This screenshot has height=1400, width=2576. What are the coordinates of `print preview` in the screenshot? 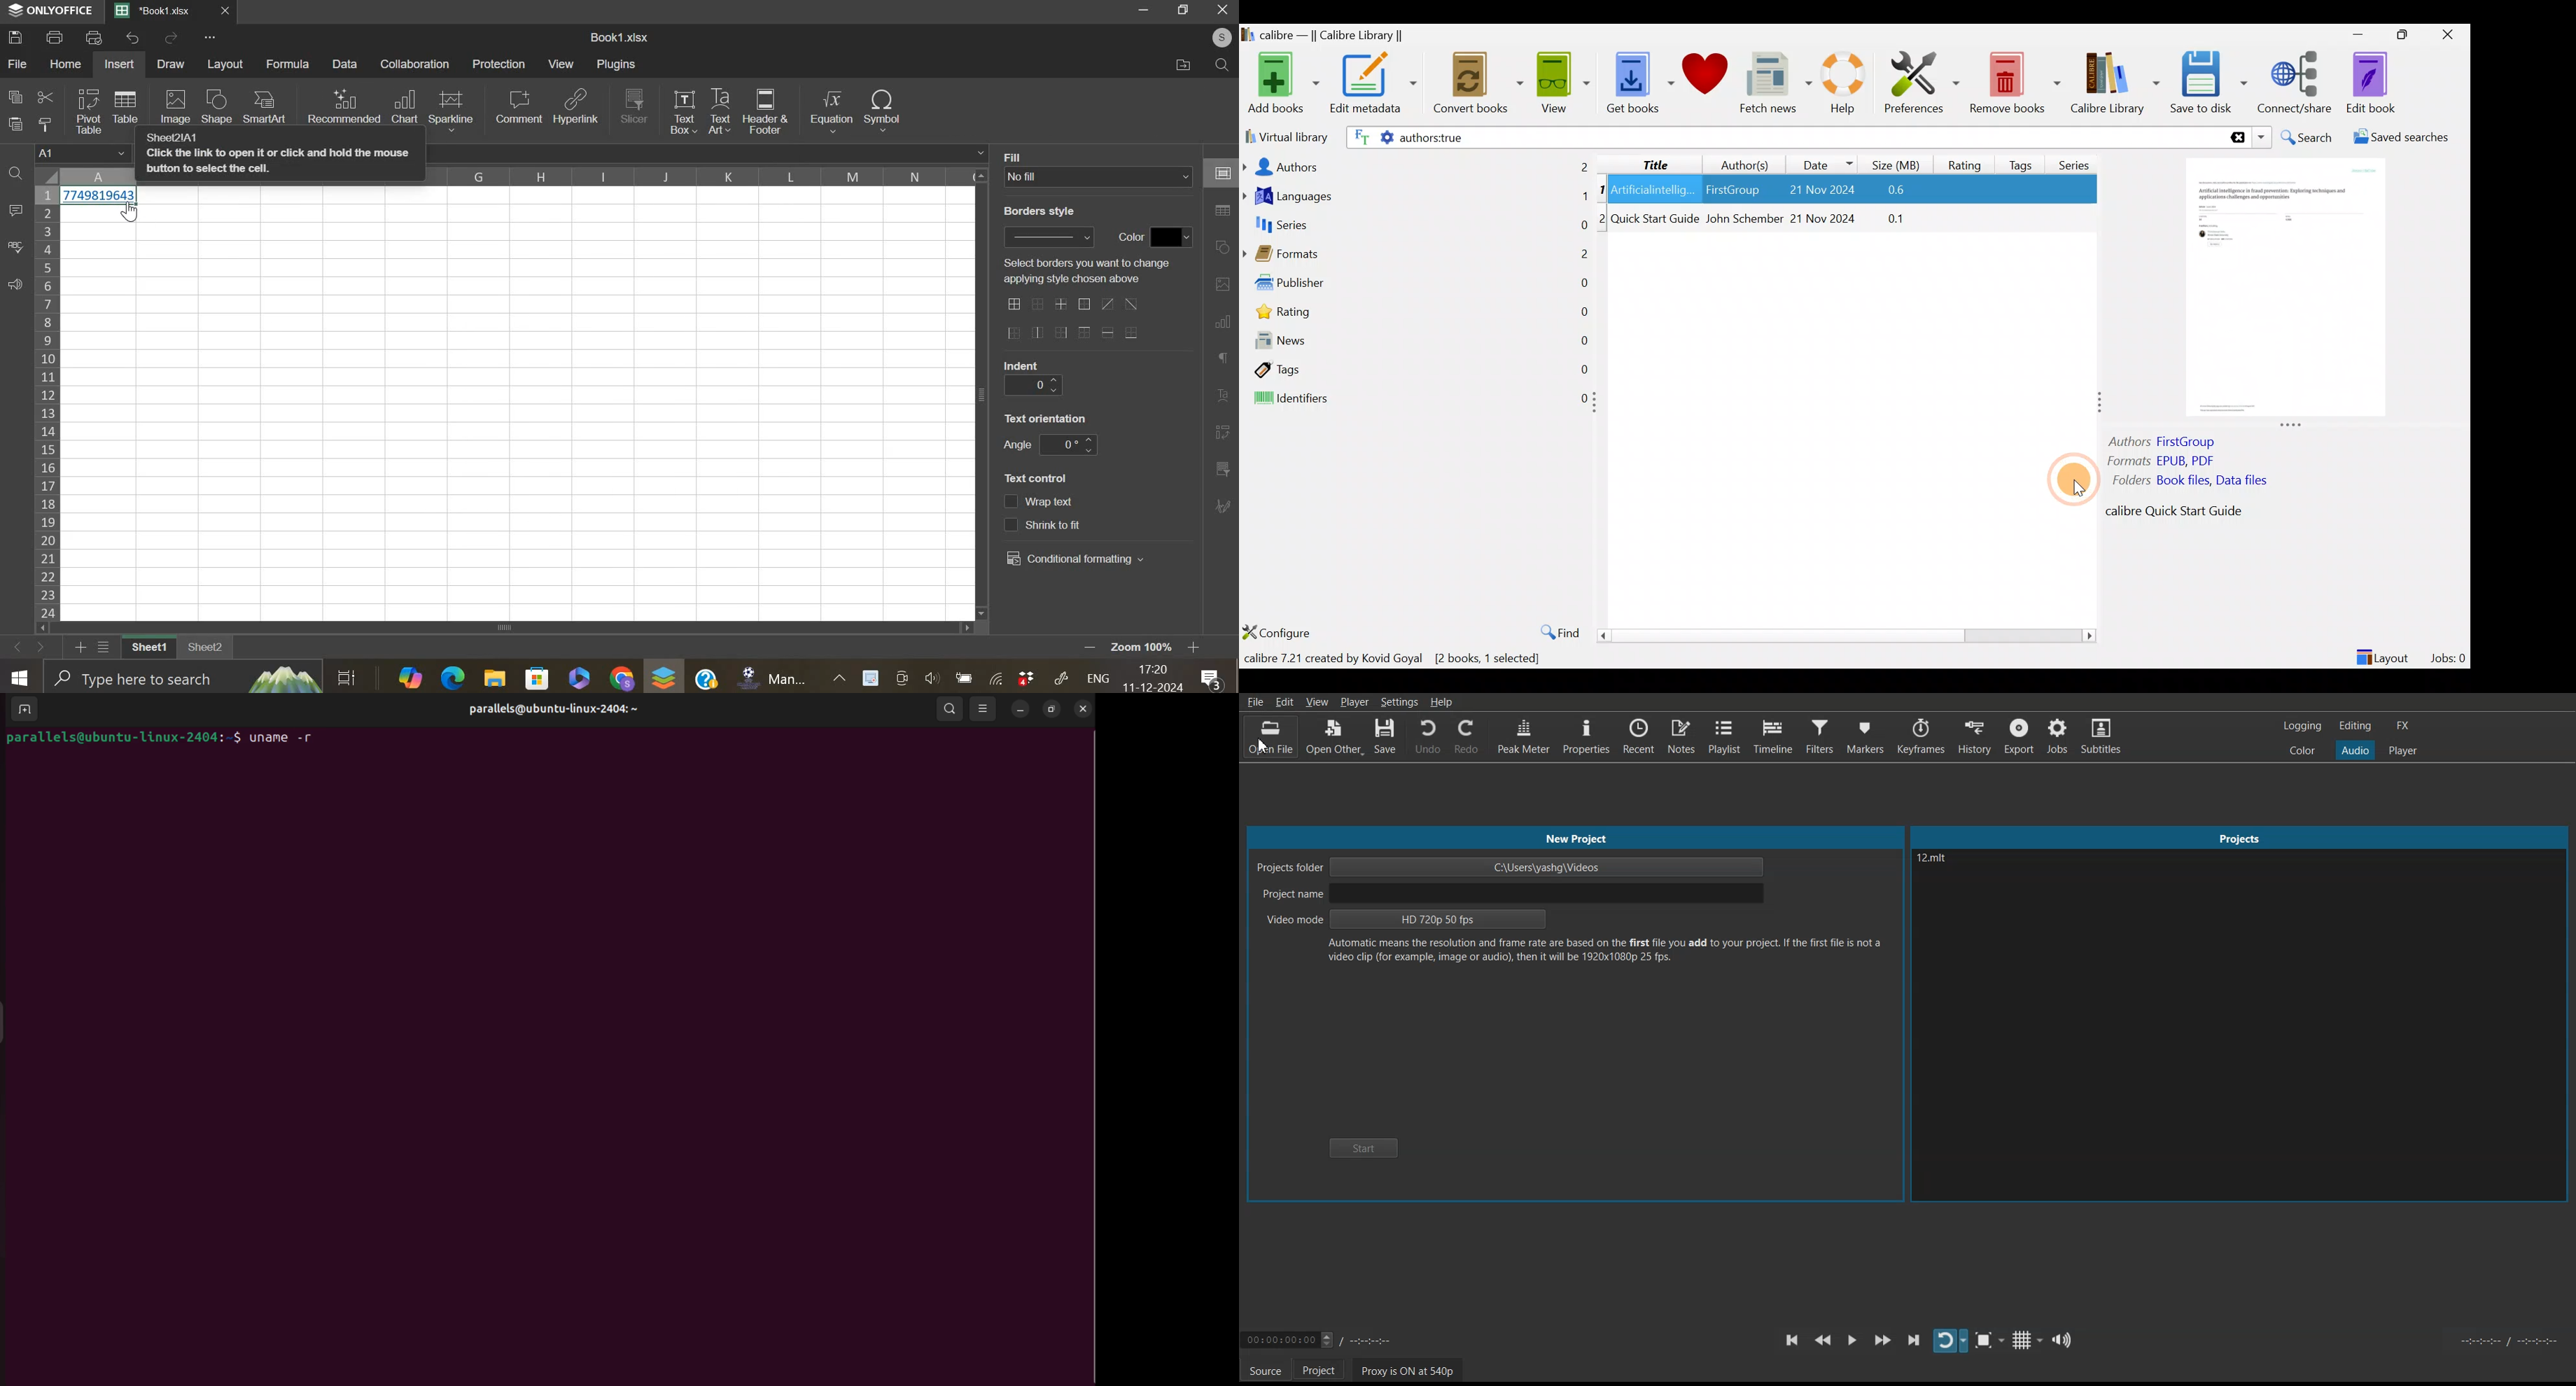 It's located at (94, 37).